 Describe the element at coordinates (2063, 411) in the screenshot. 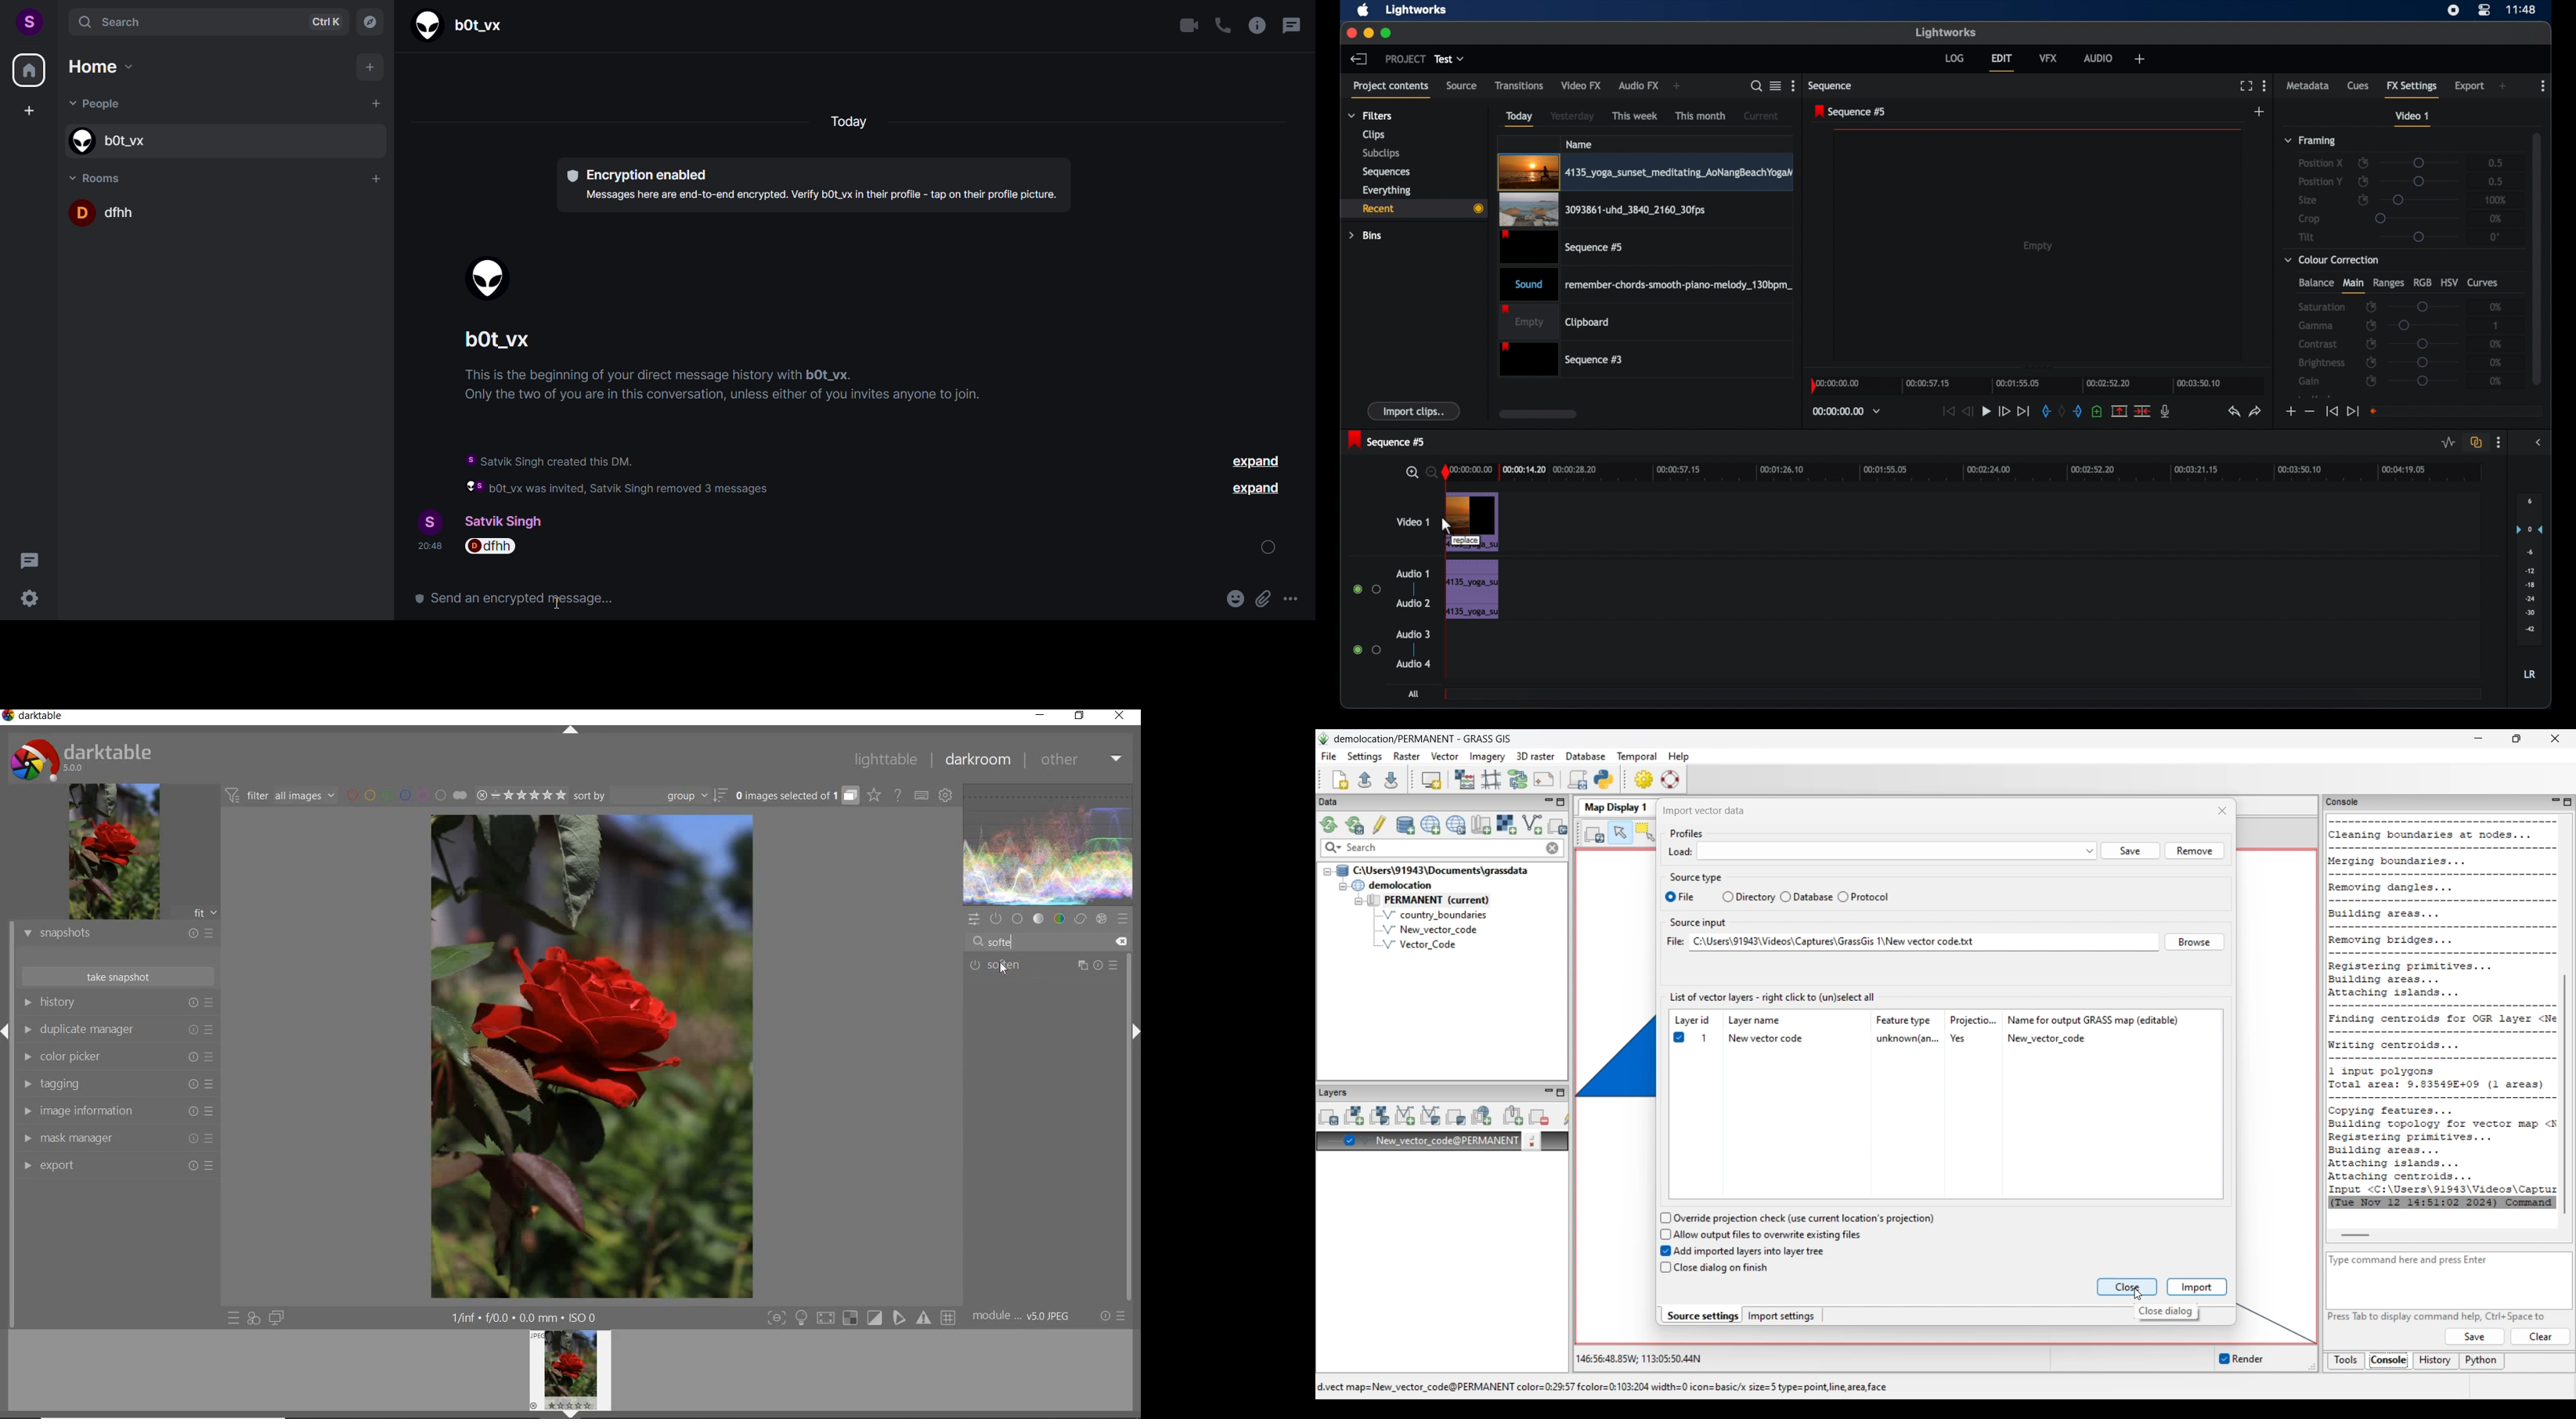

I see `clear marks` at that location.